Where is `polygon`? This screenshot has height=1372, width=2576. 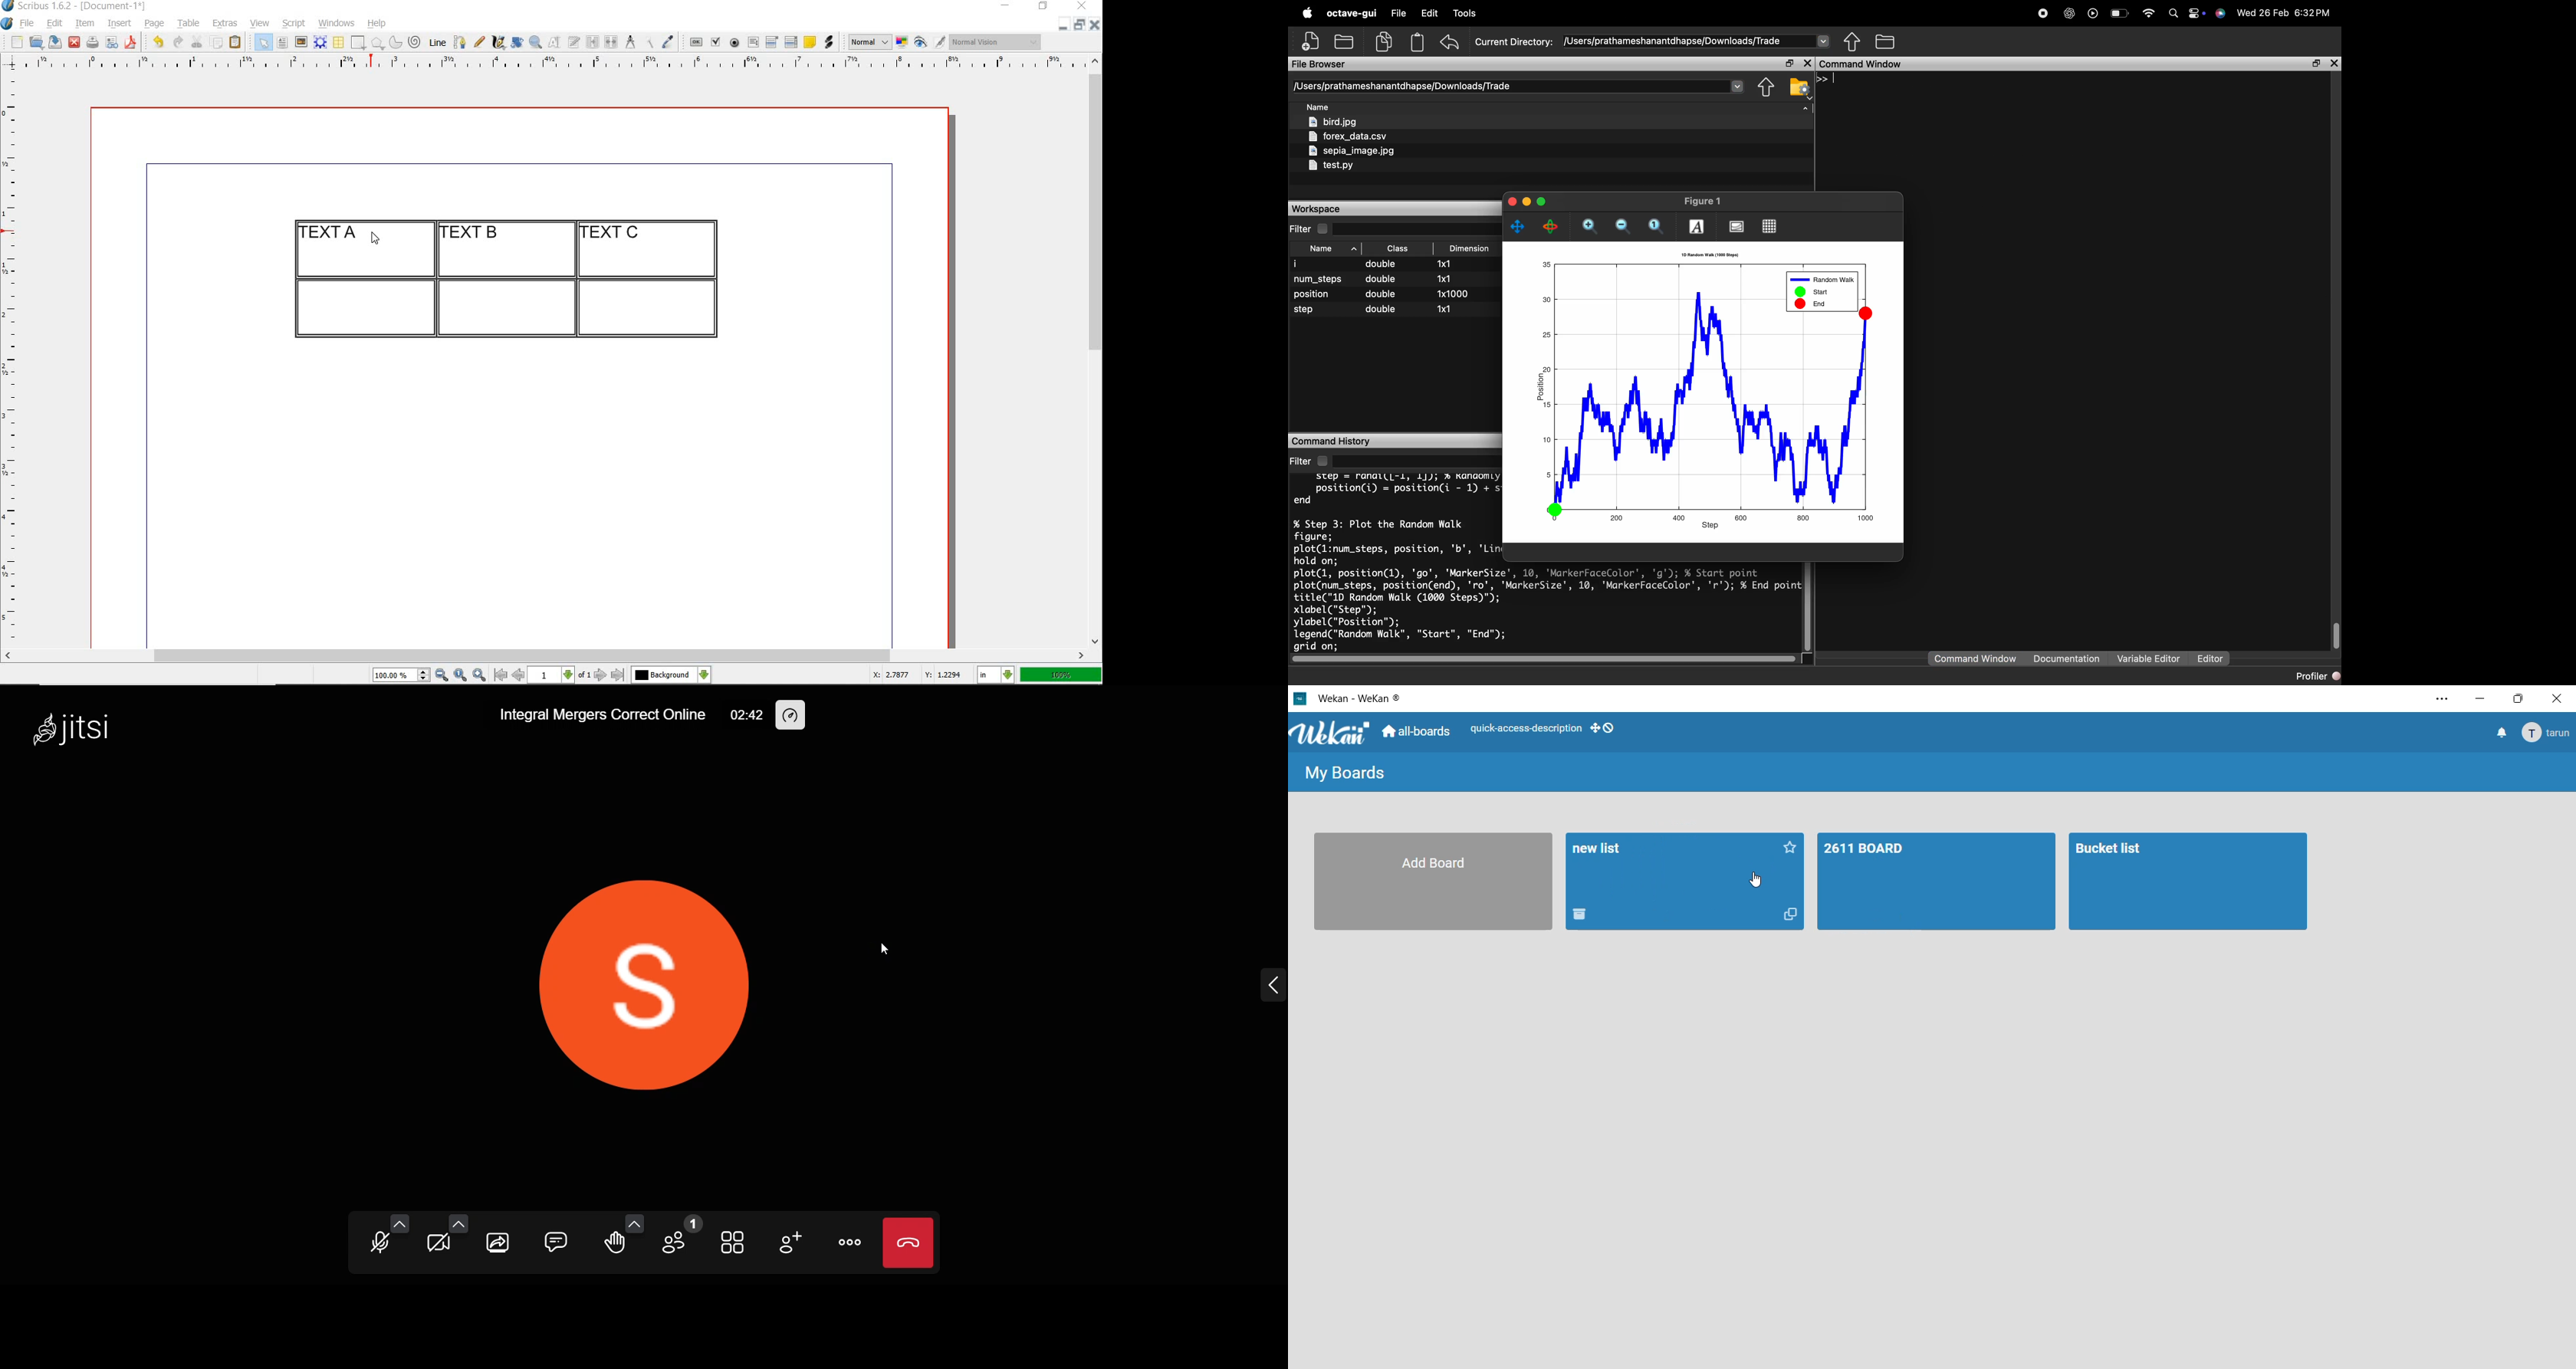 polygon is located at coordinates (377, 43).